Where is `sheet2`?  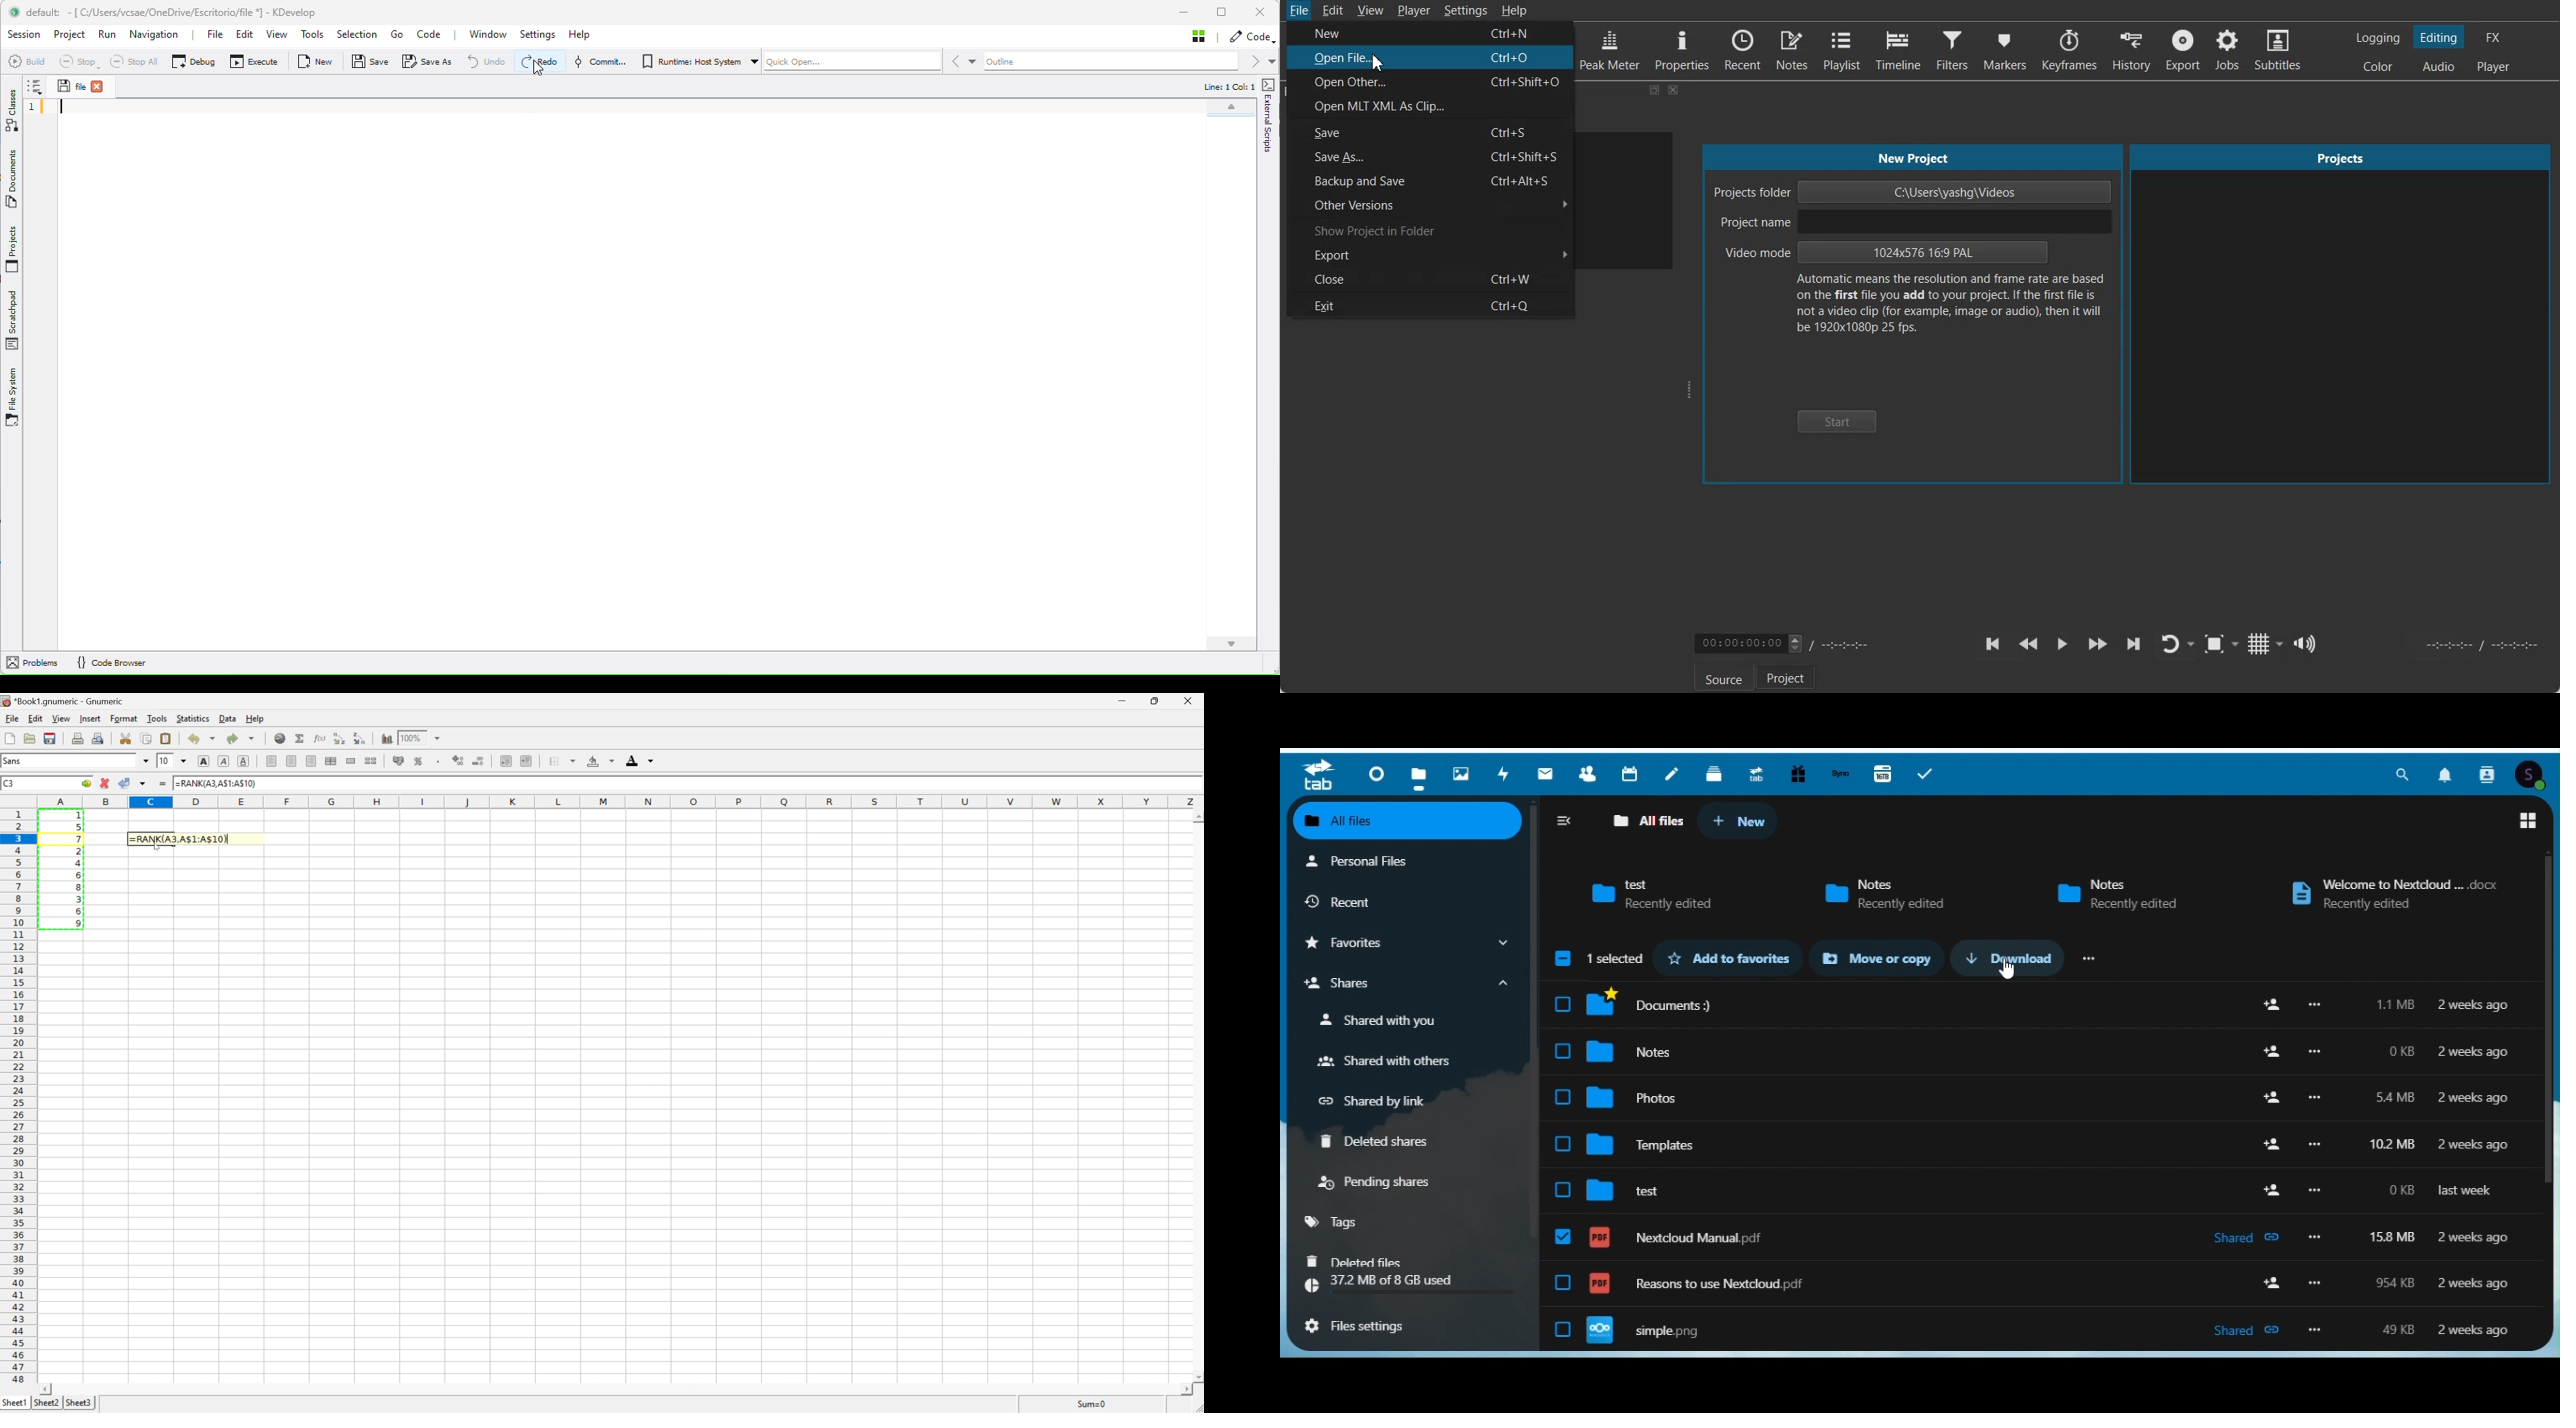 sheet2 is located at coordinates (45, 1403).